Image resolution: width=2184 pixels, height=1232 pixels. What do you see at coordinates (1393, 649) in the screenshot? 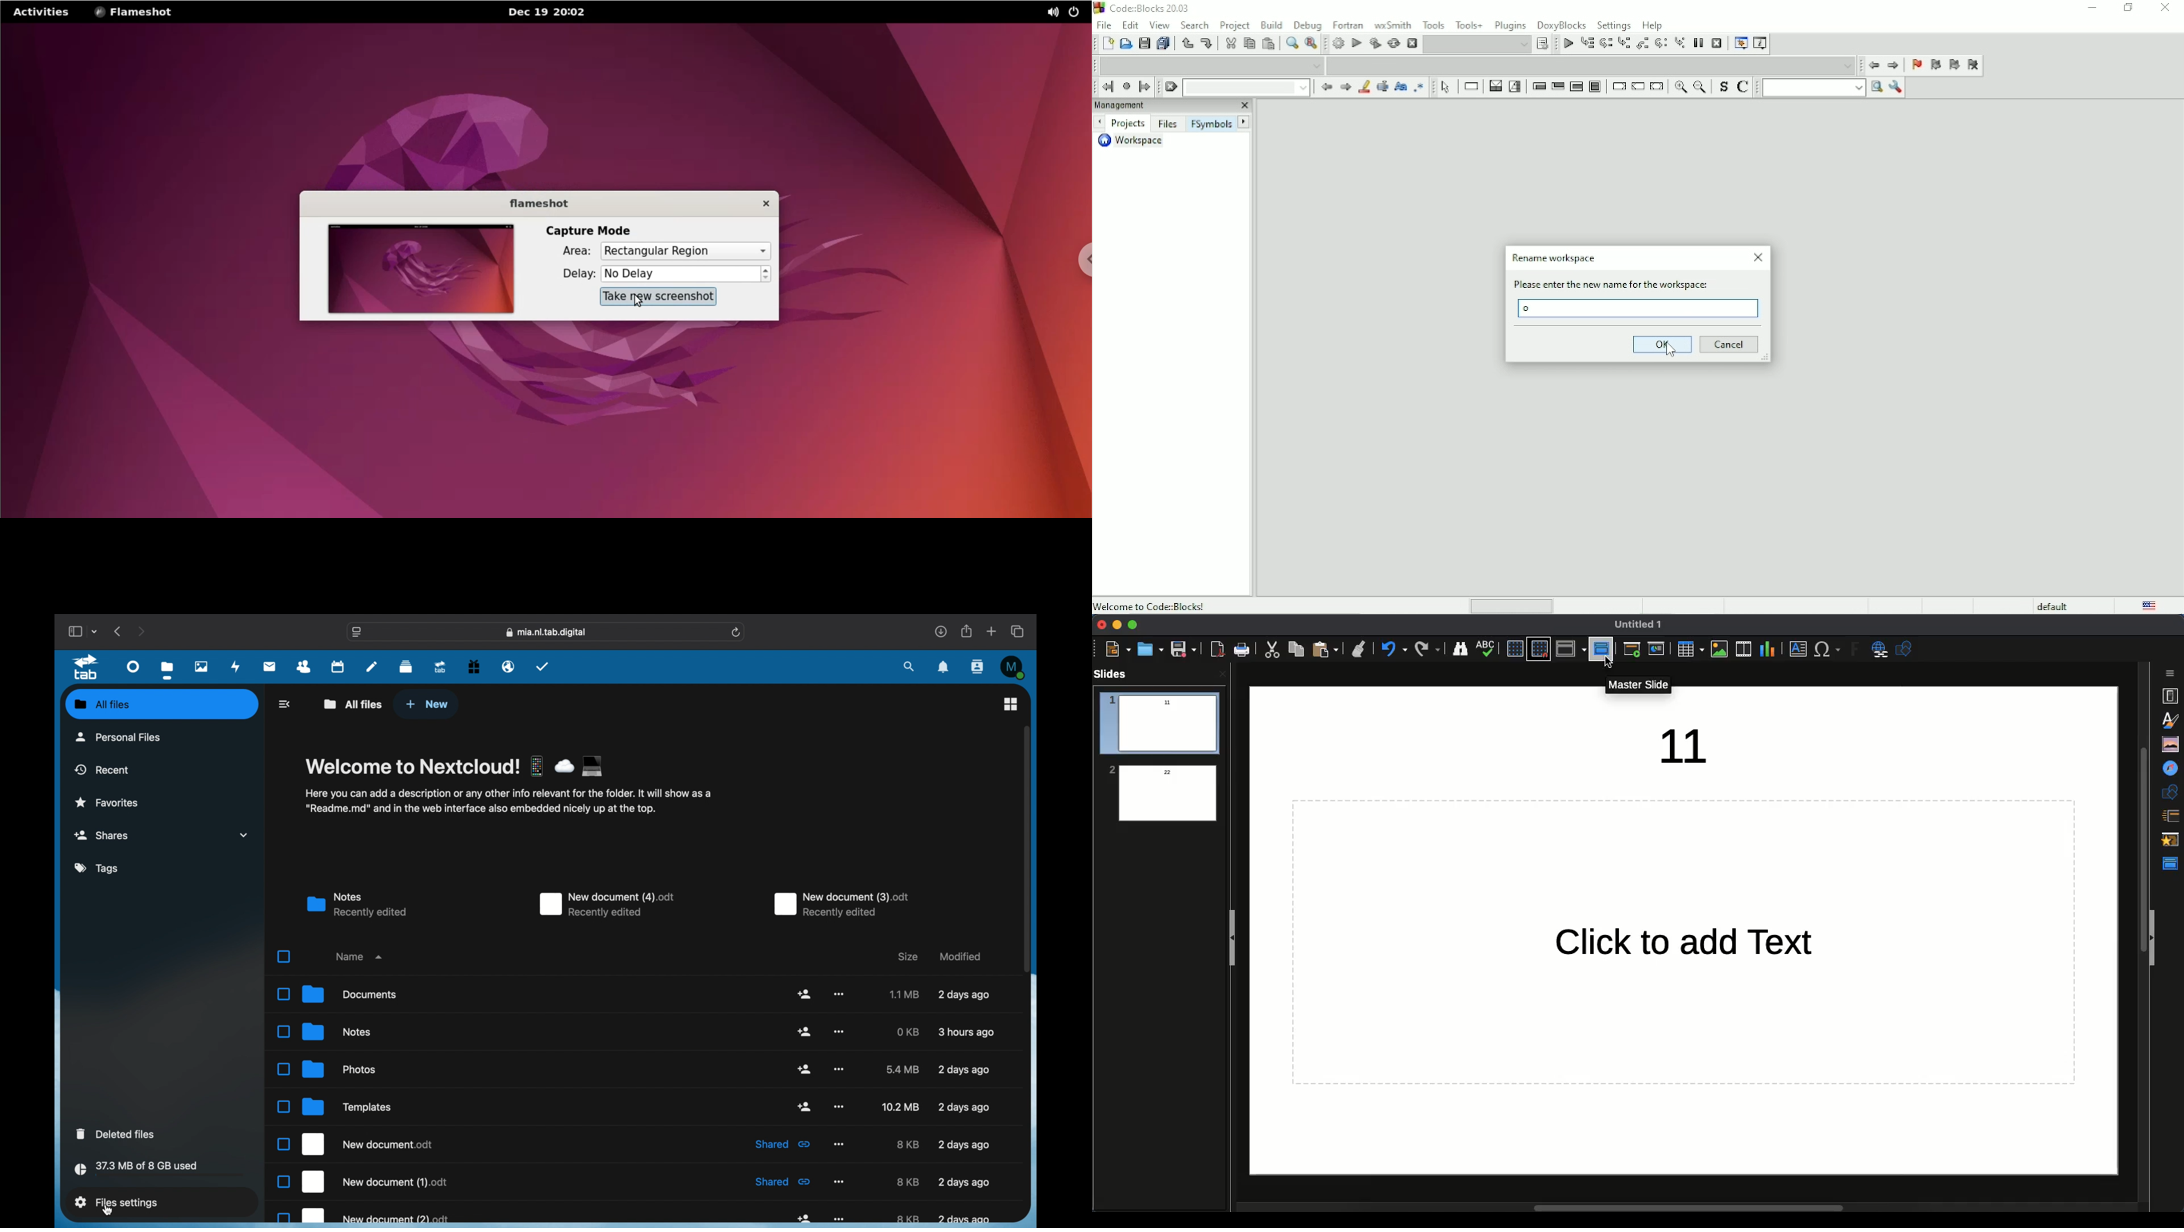
I see `Undo` at bounding box center [1393, 649].